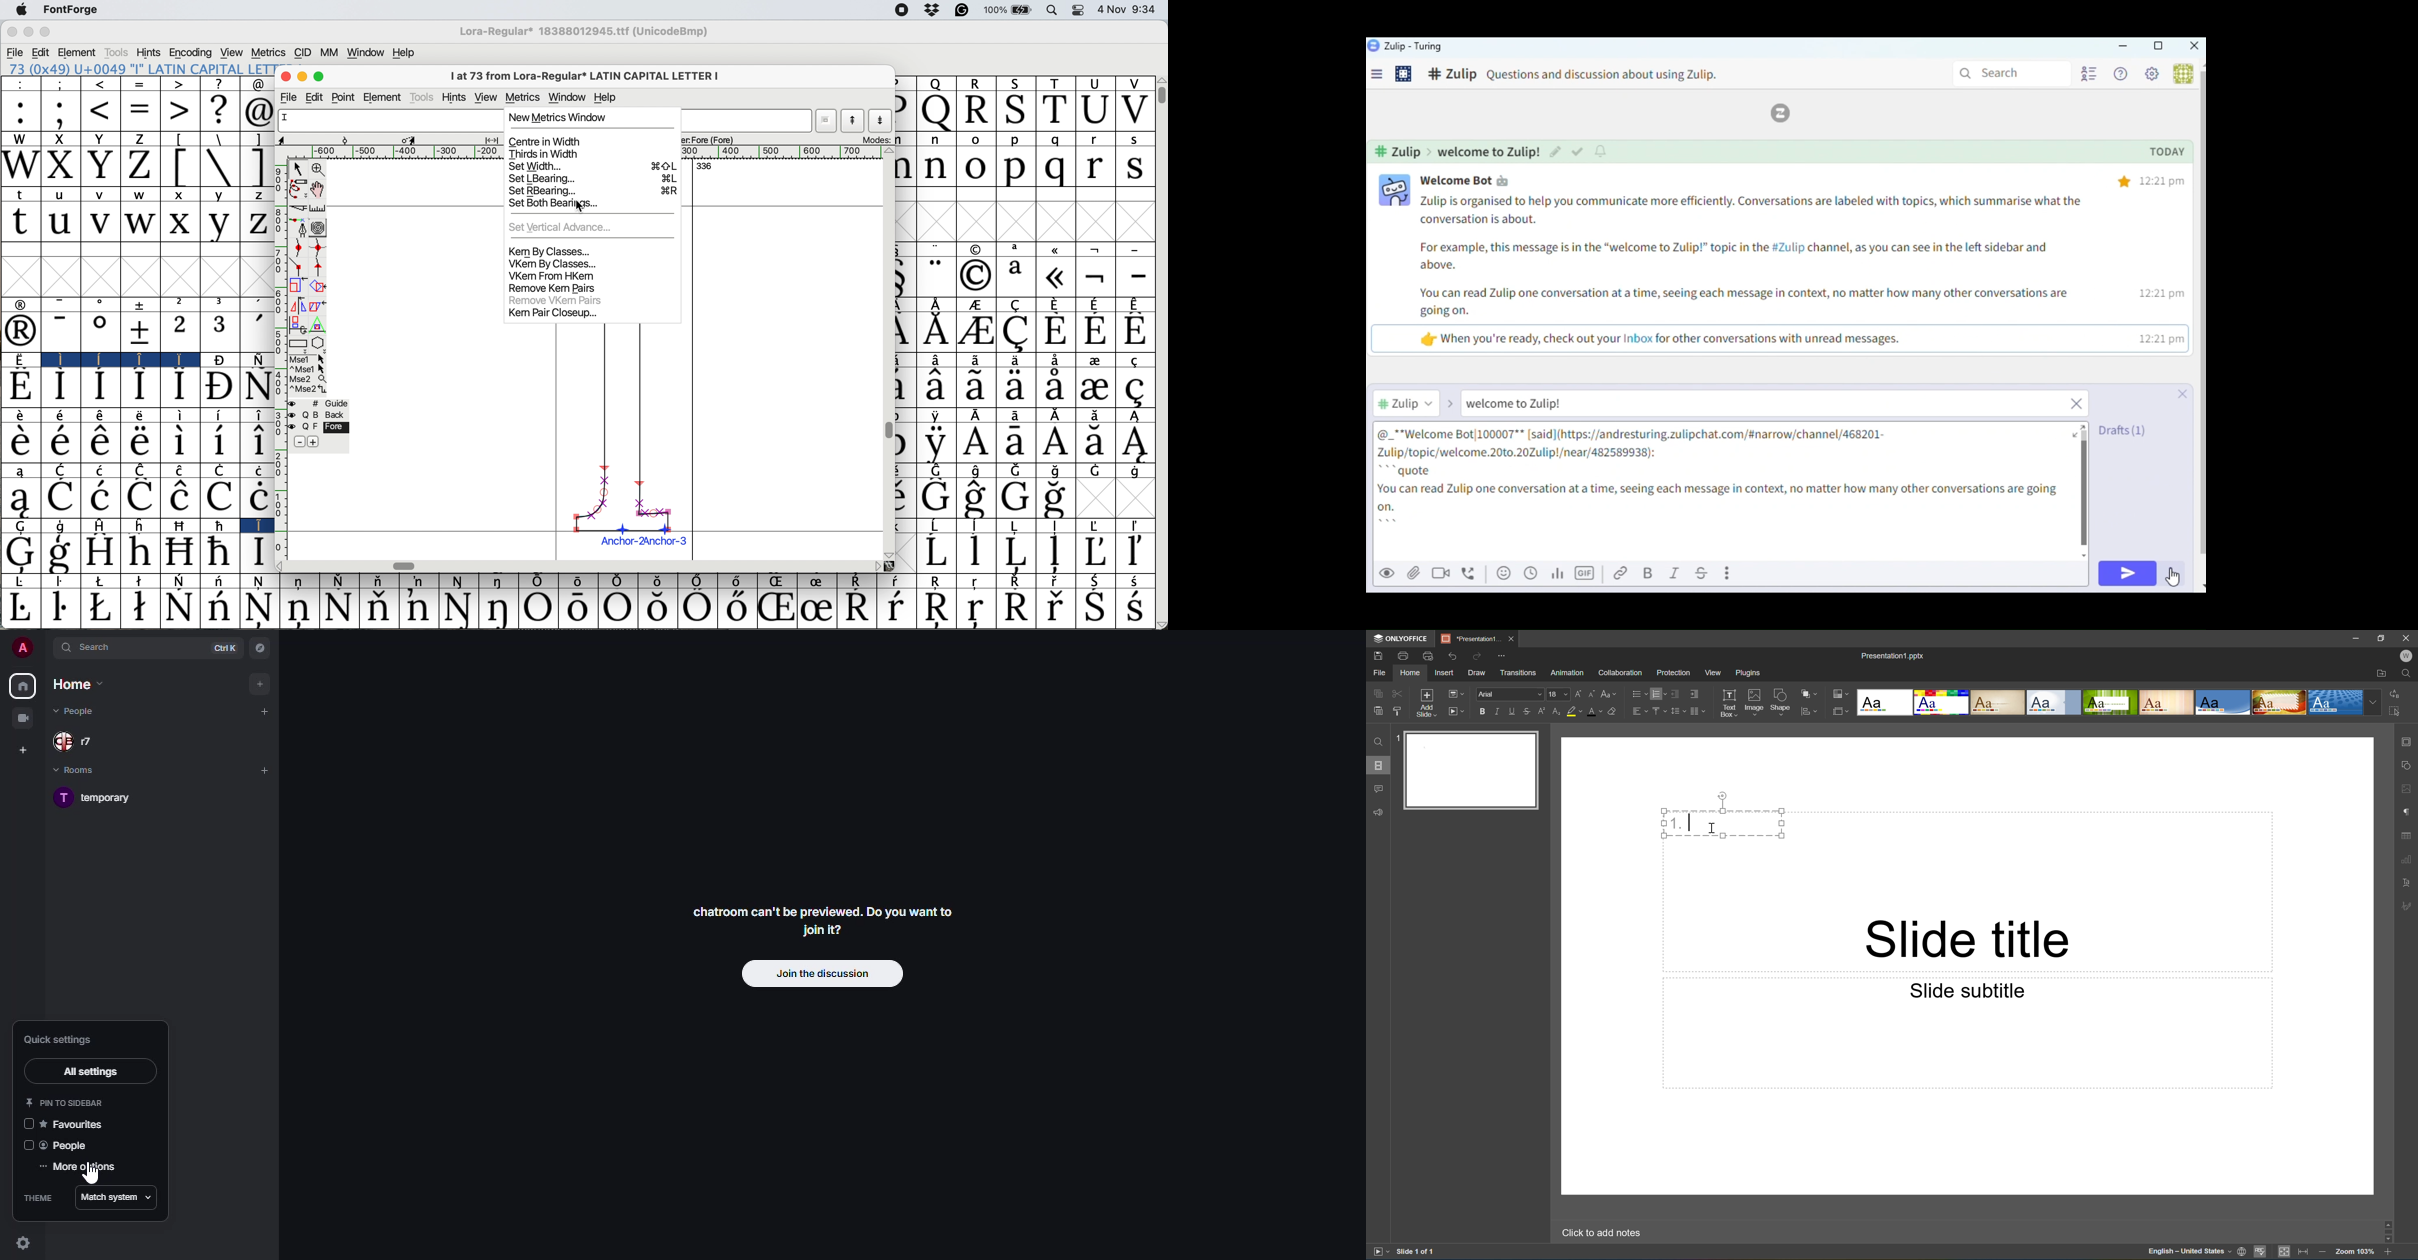 The image size is (2436, 1260). I want to click on match system, so click(118, 1198).